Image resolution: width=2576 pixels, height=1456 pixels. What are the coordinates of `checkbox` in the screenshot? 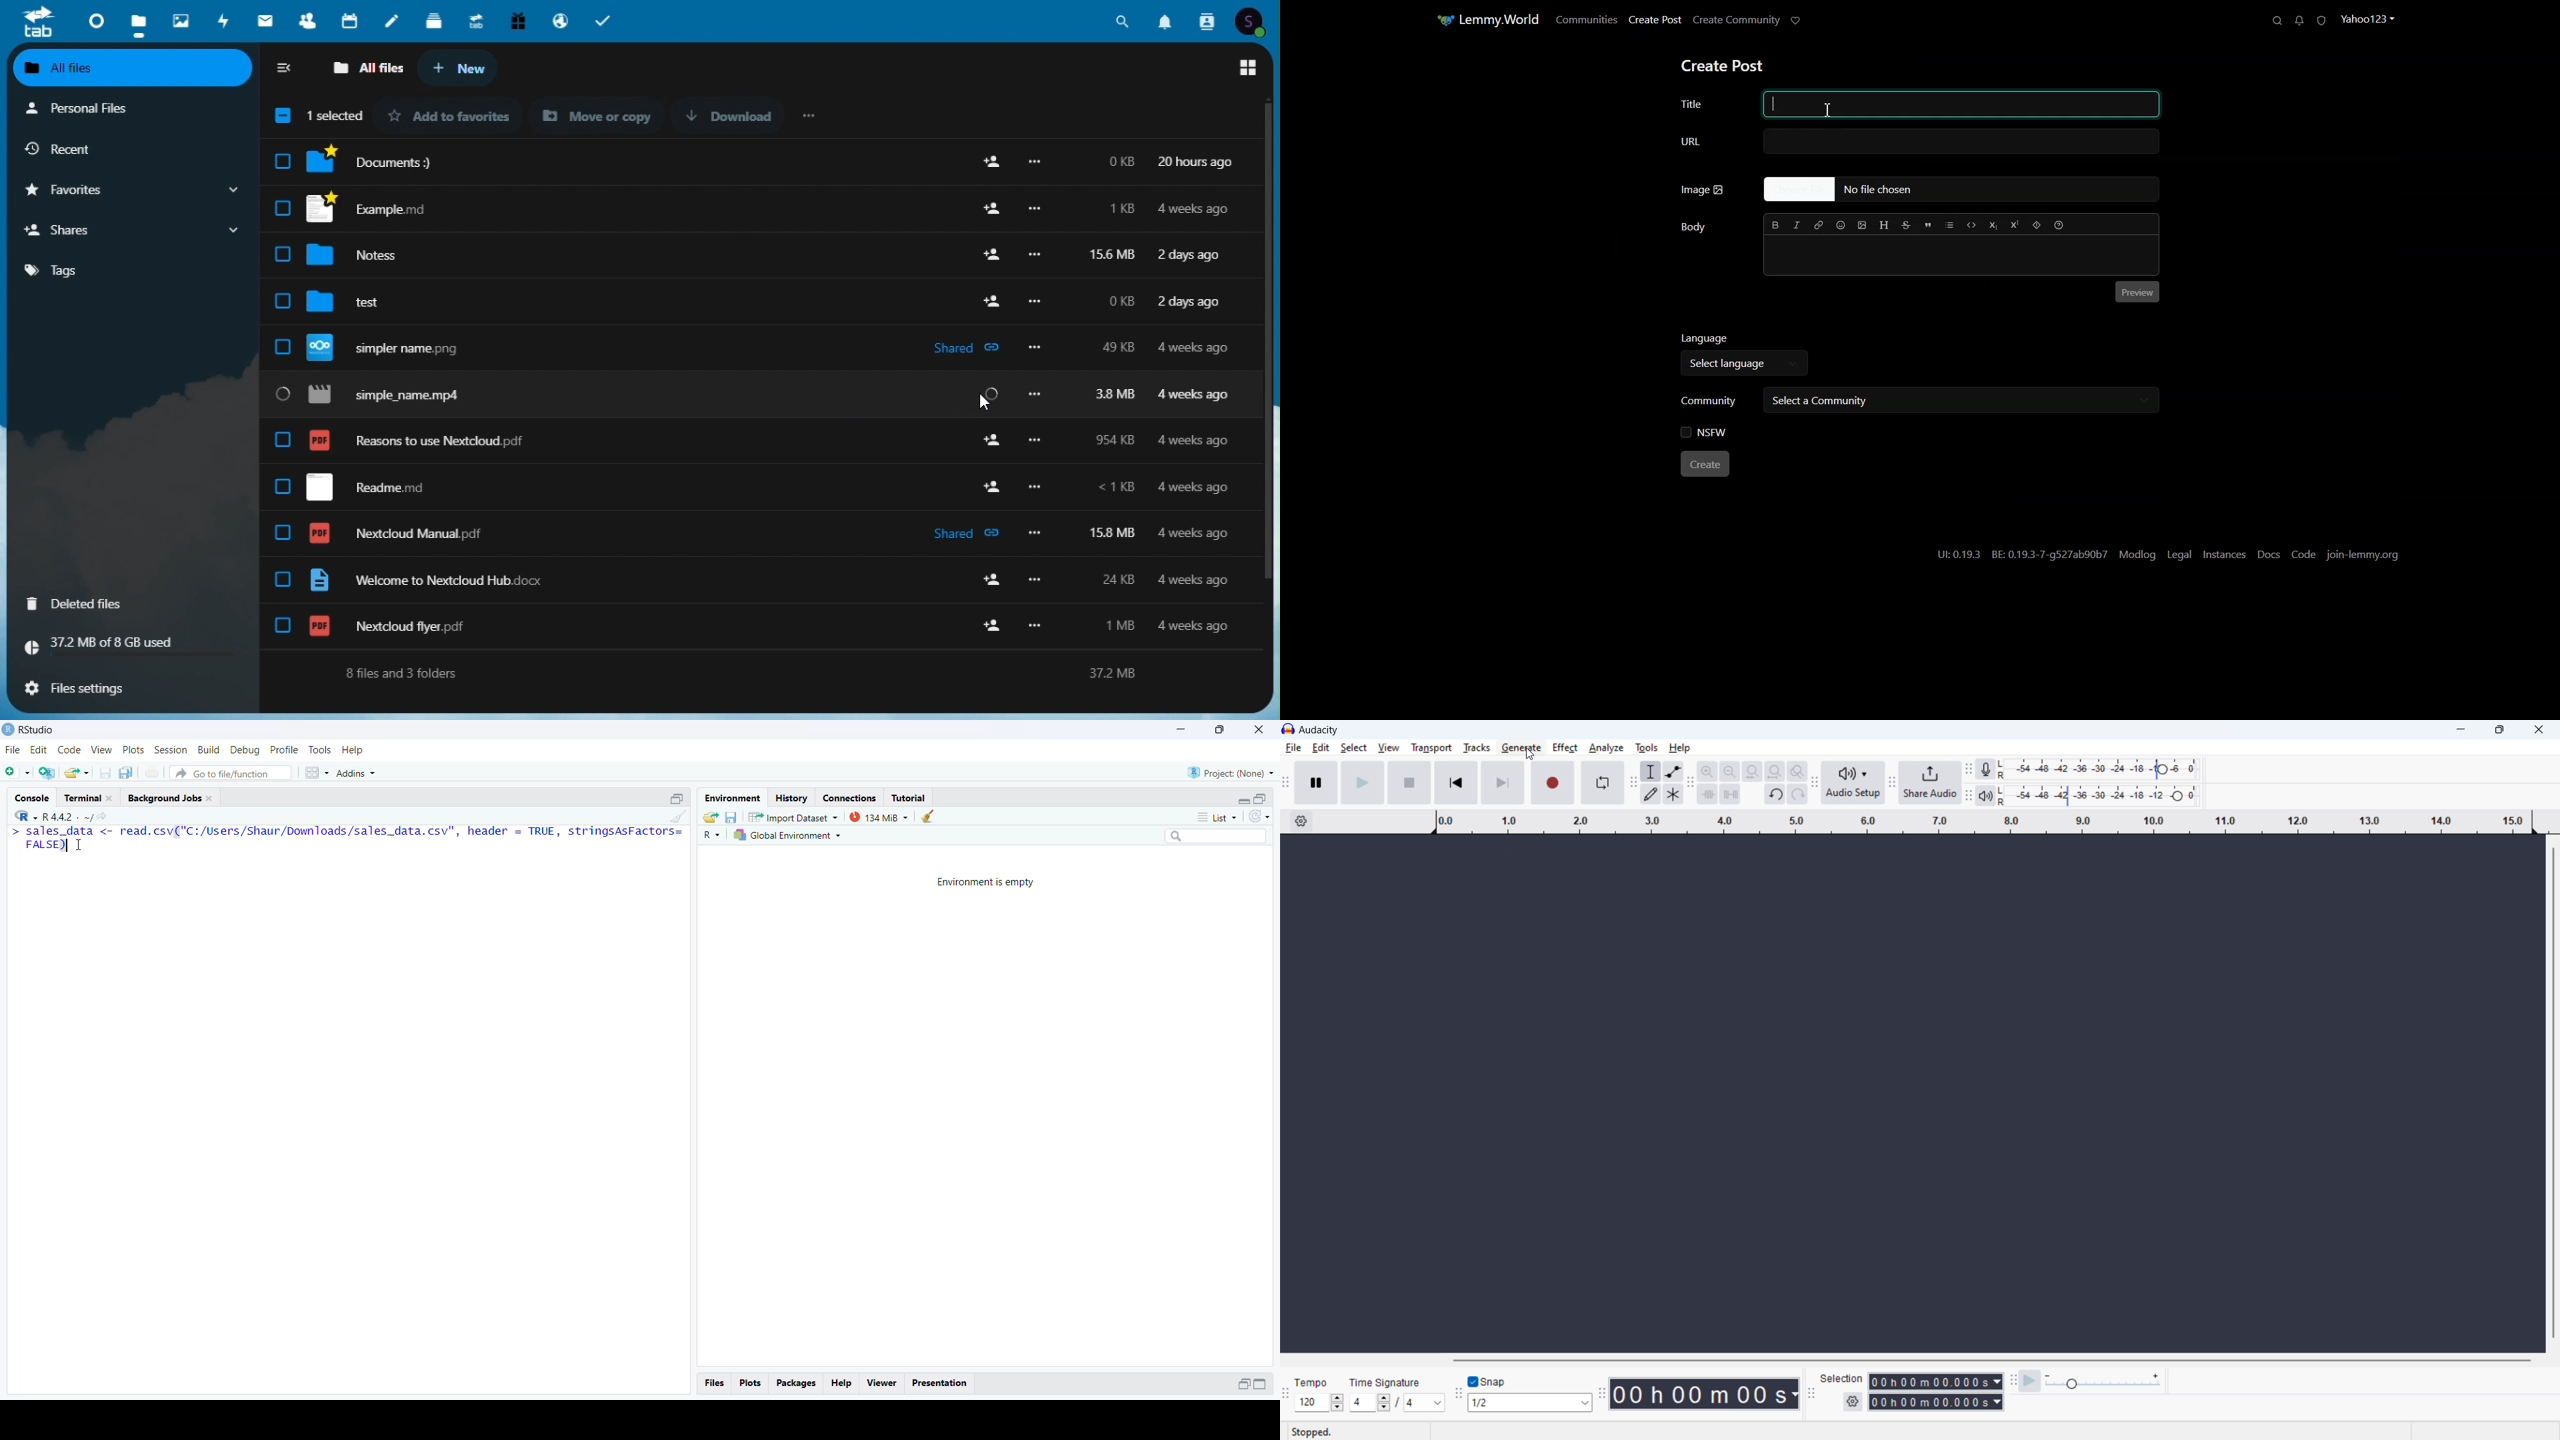 It's located at (284, 113).